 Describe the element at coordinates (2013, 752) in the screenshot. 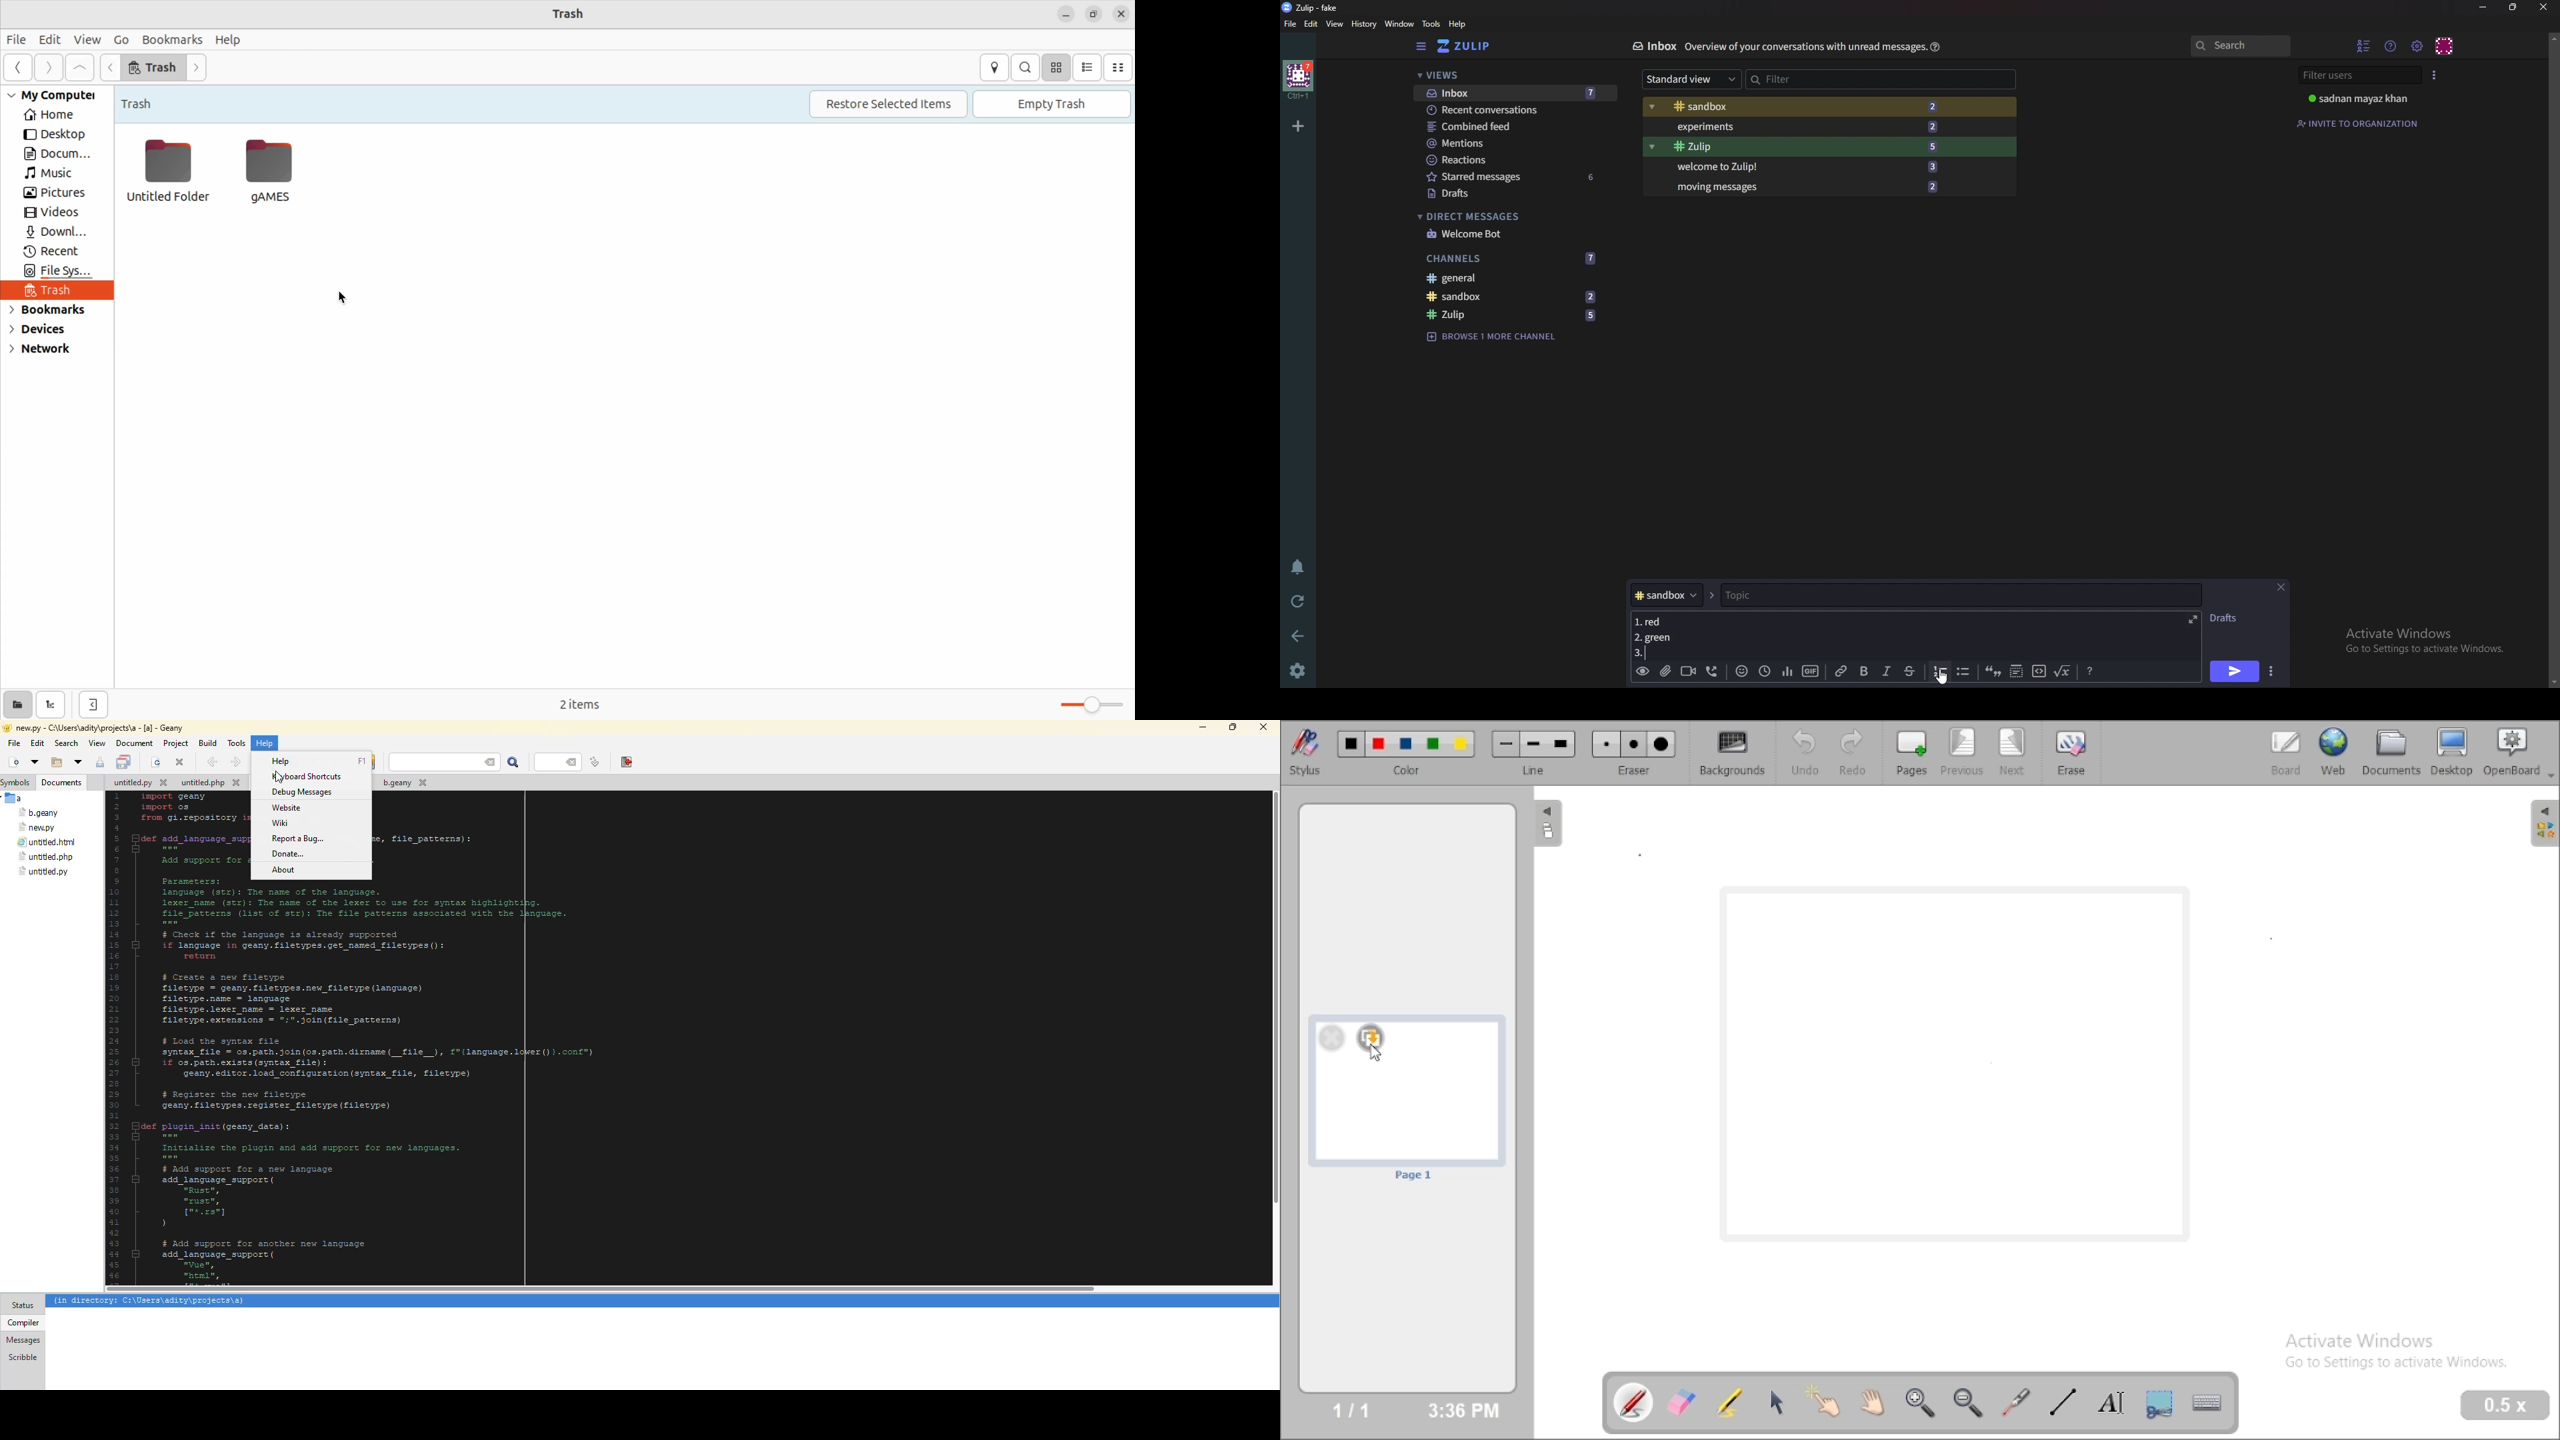

I see `next` at that location.